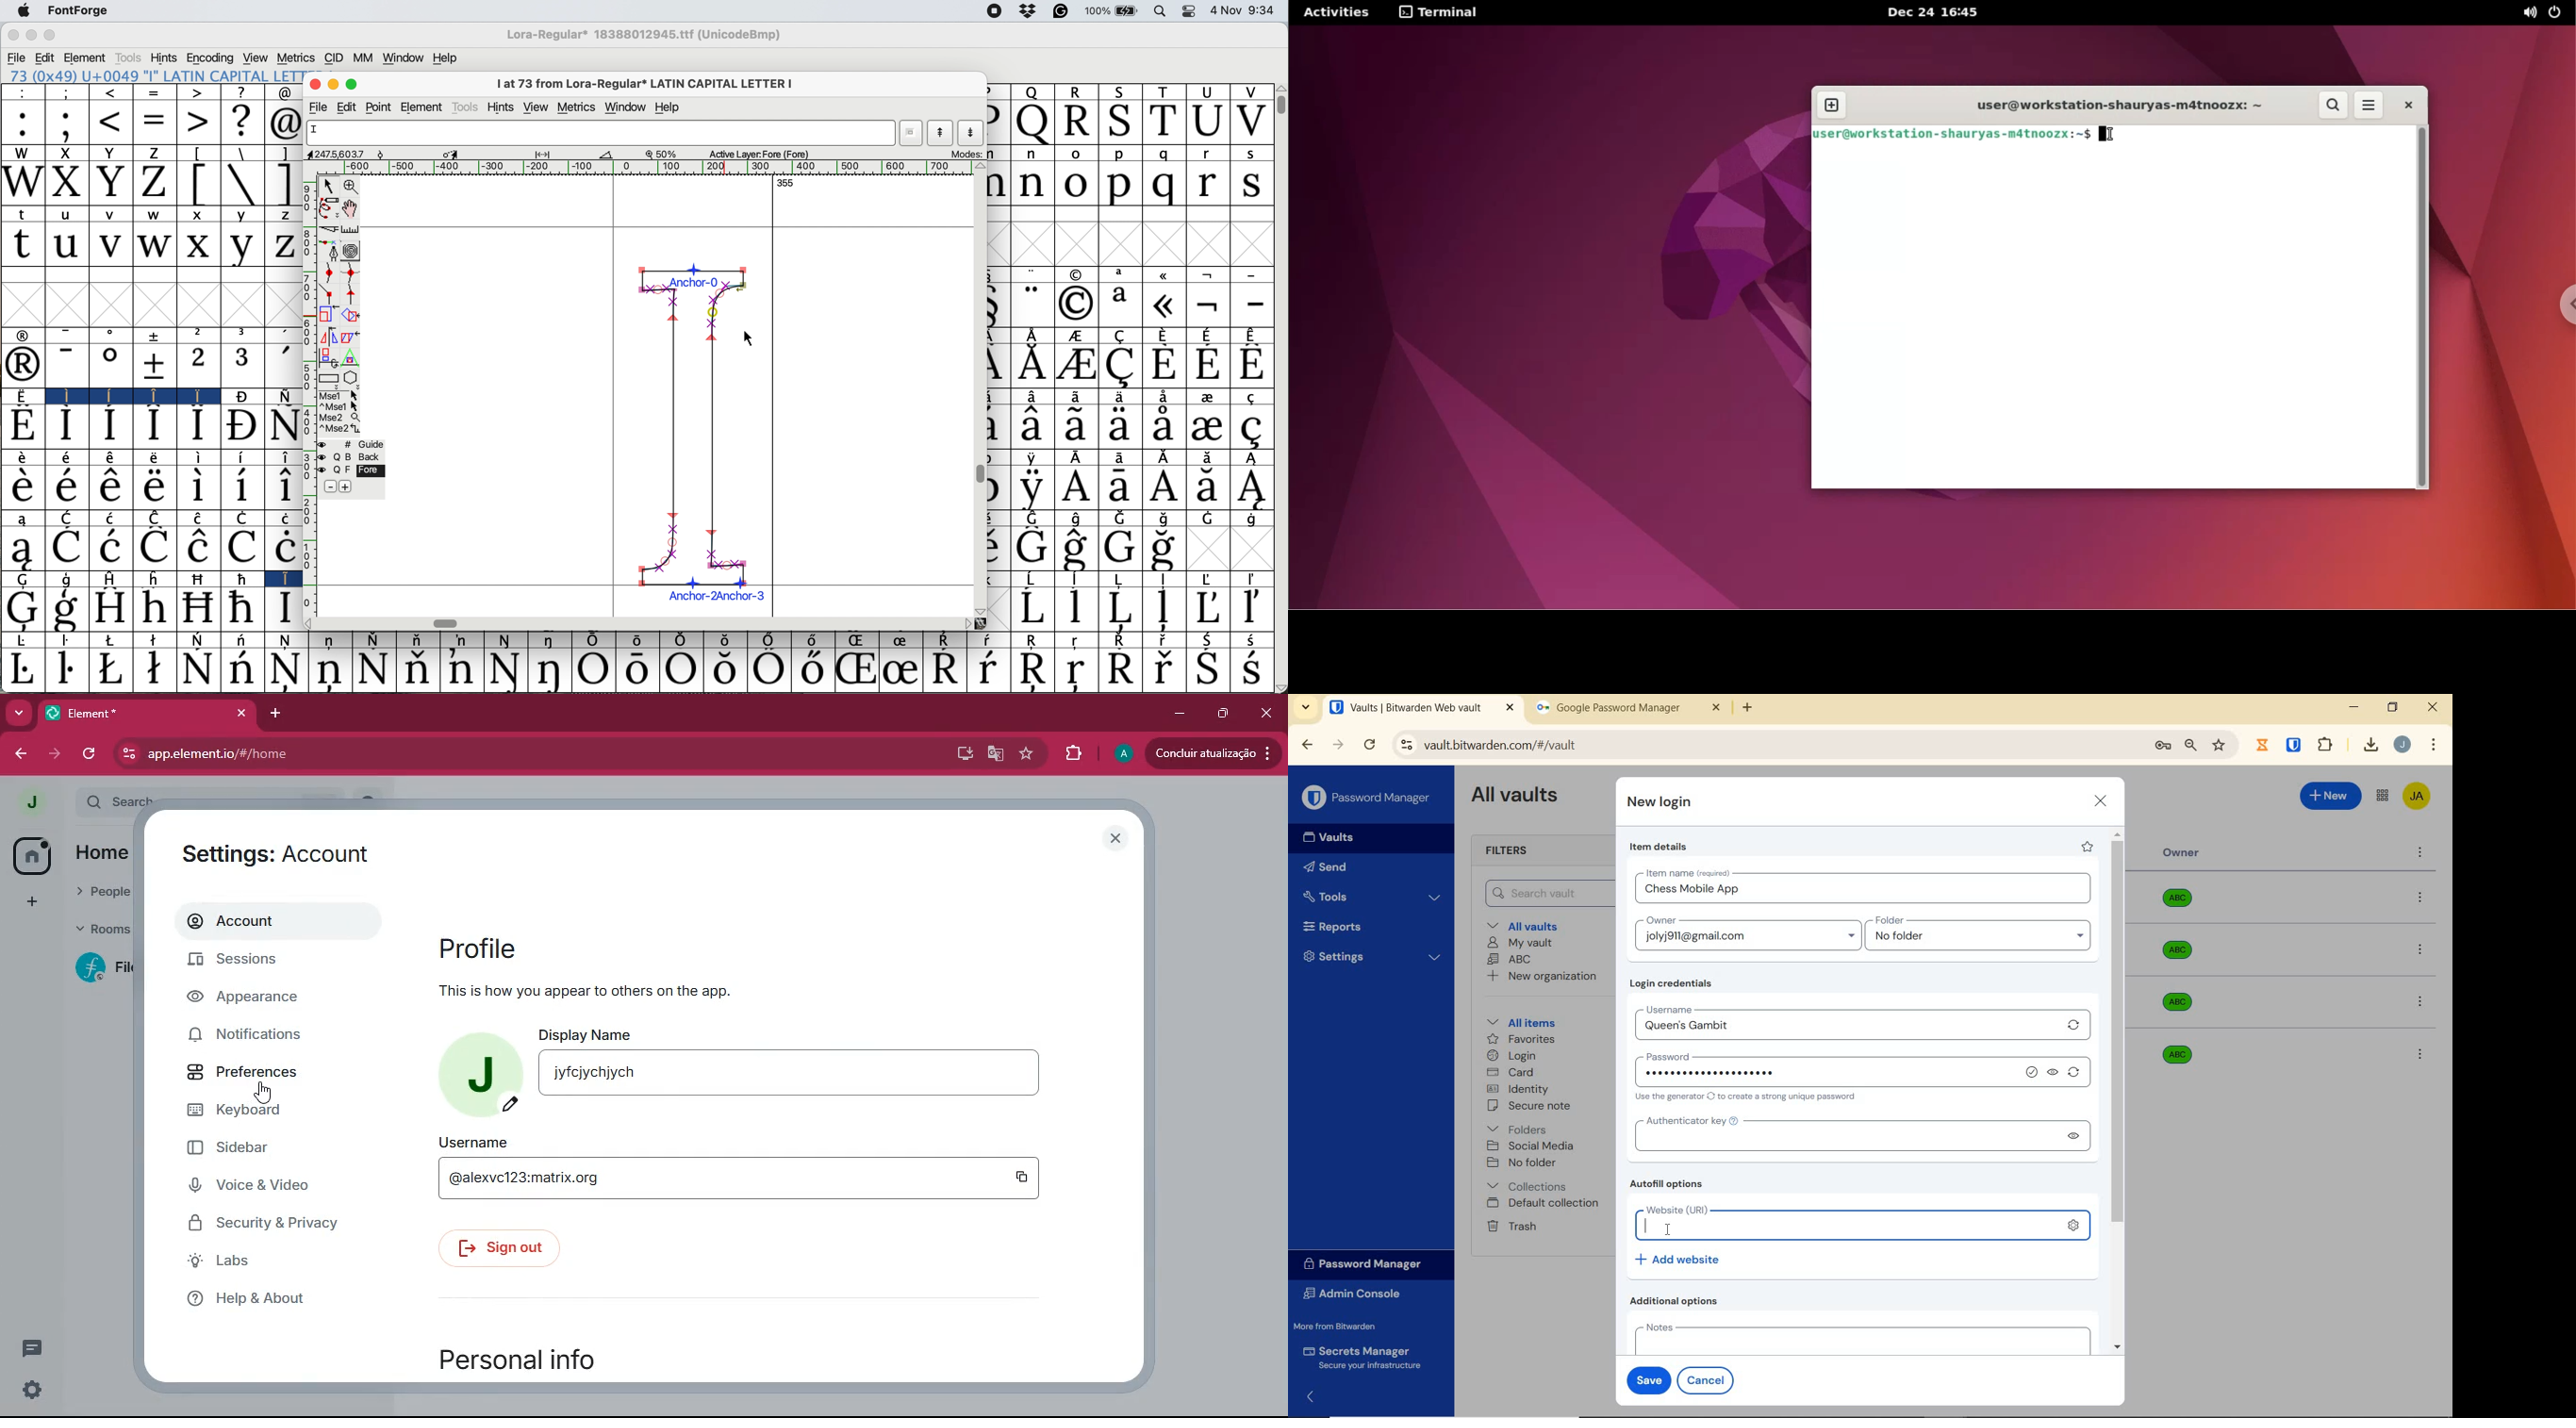  I want to click on Close, so click(239, 714).